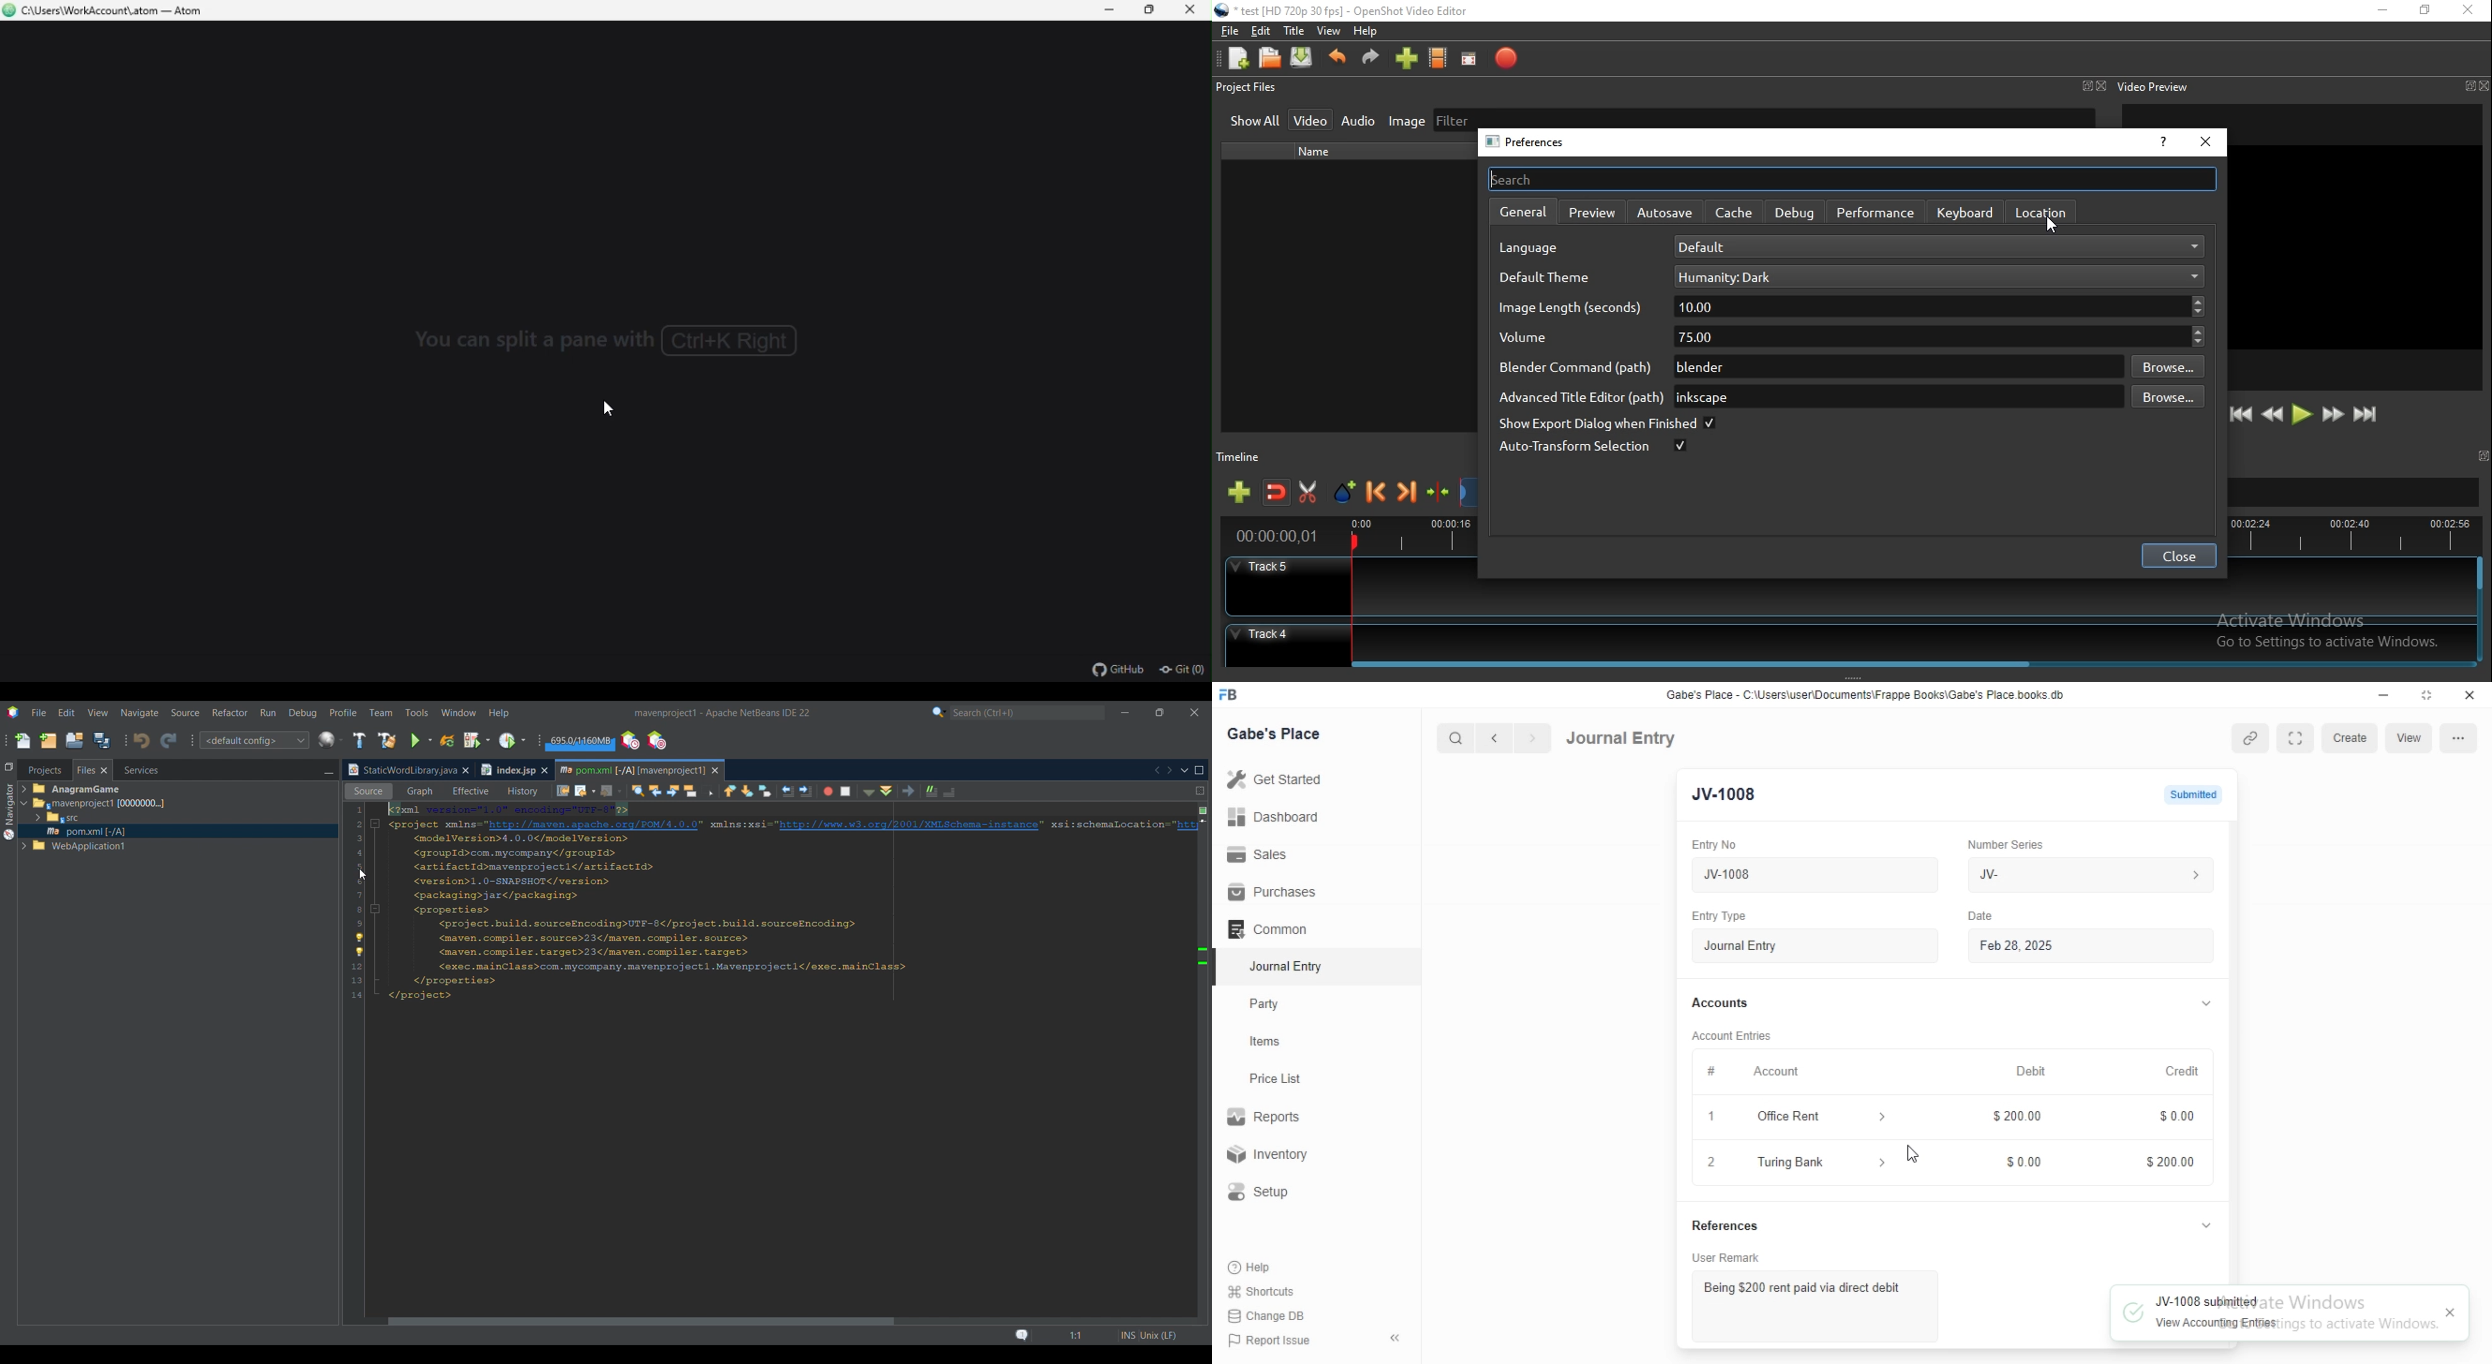  Describe the element at coordinates (1738, 1035) in the screenshot. I see `Account Entries.` at that location.